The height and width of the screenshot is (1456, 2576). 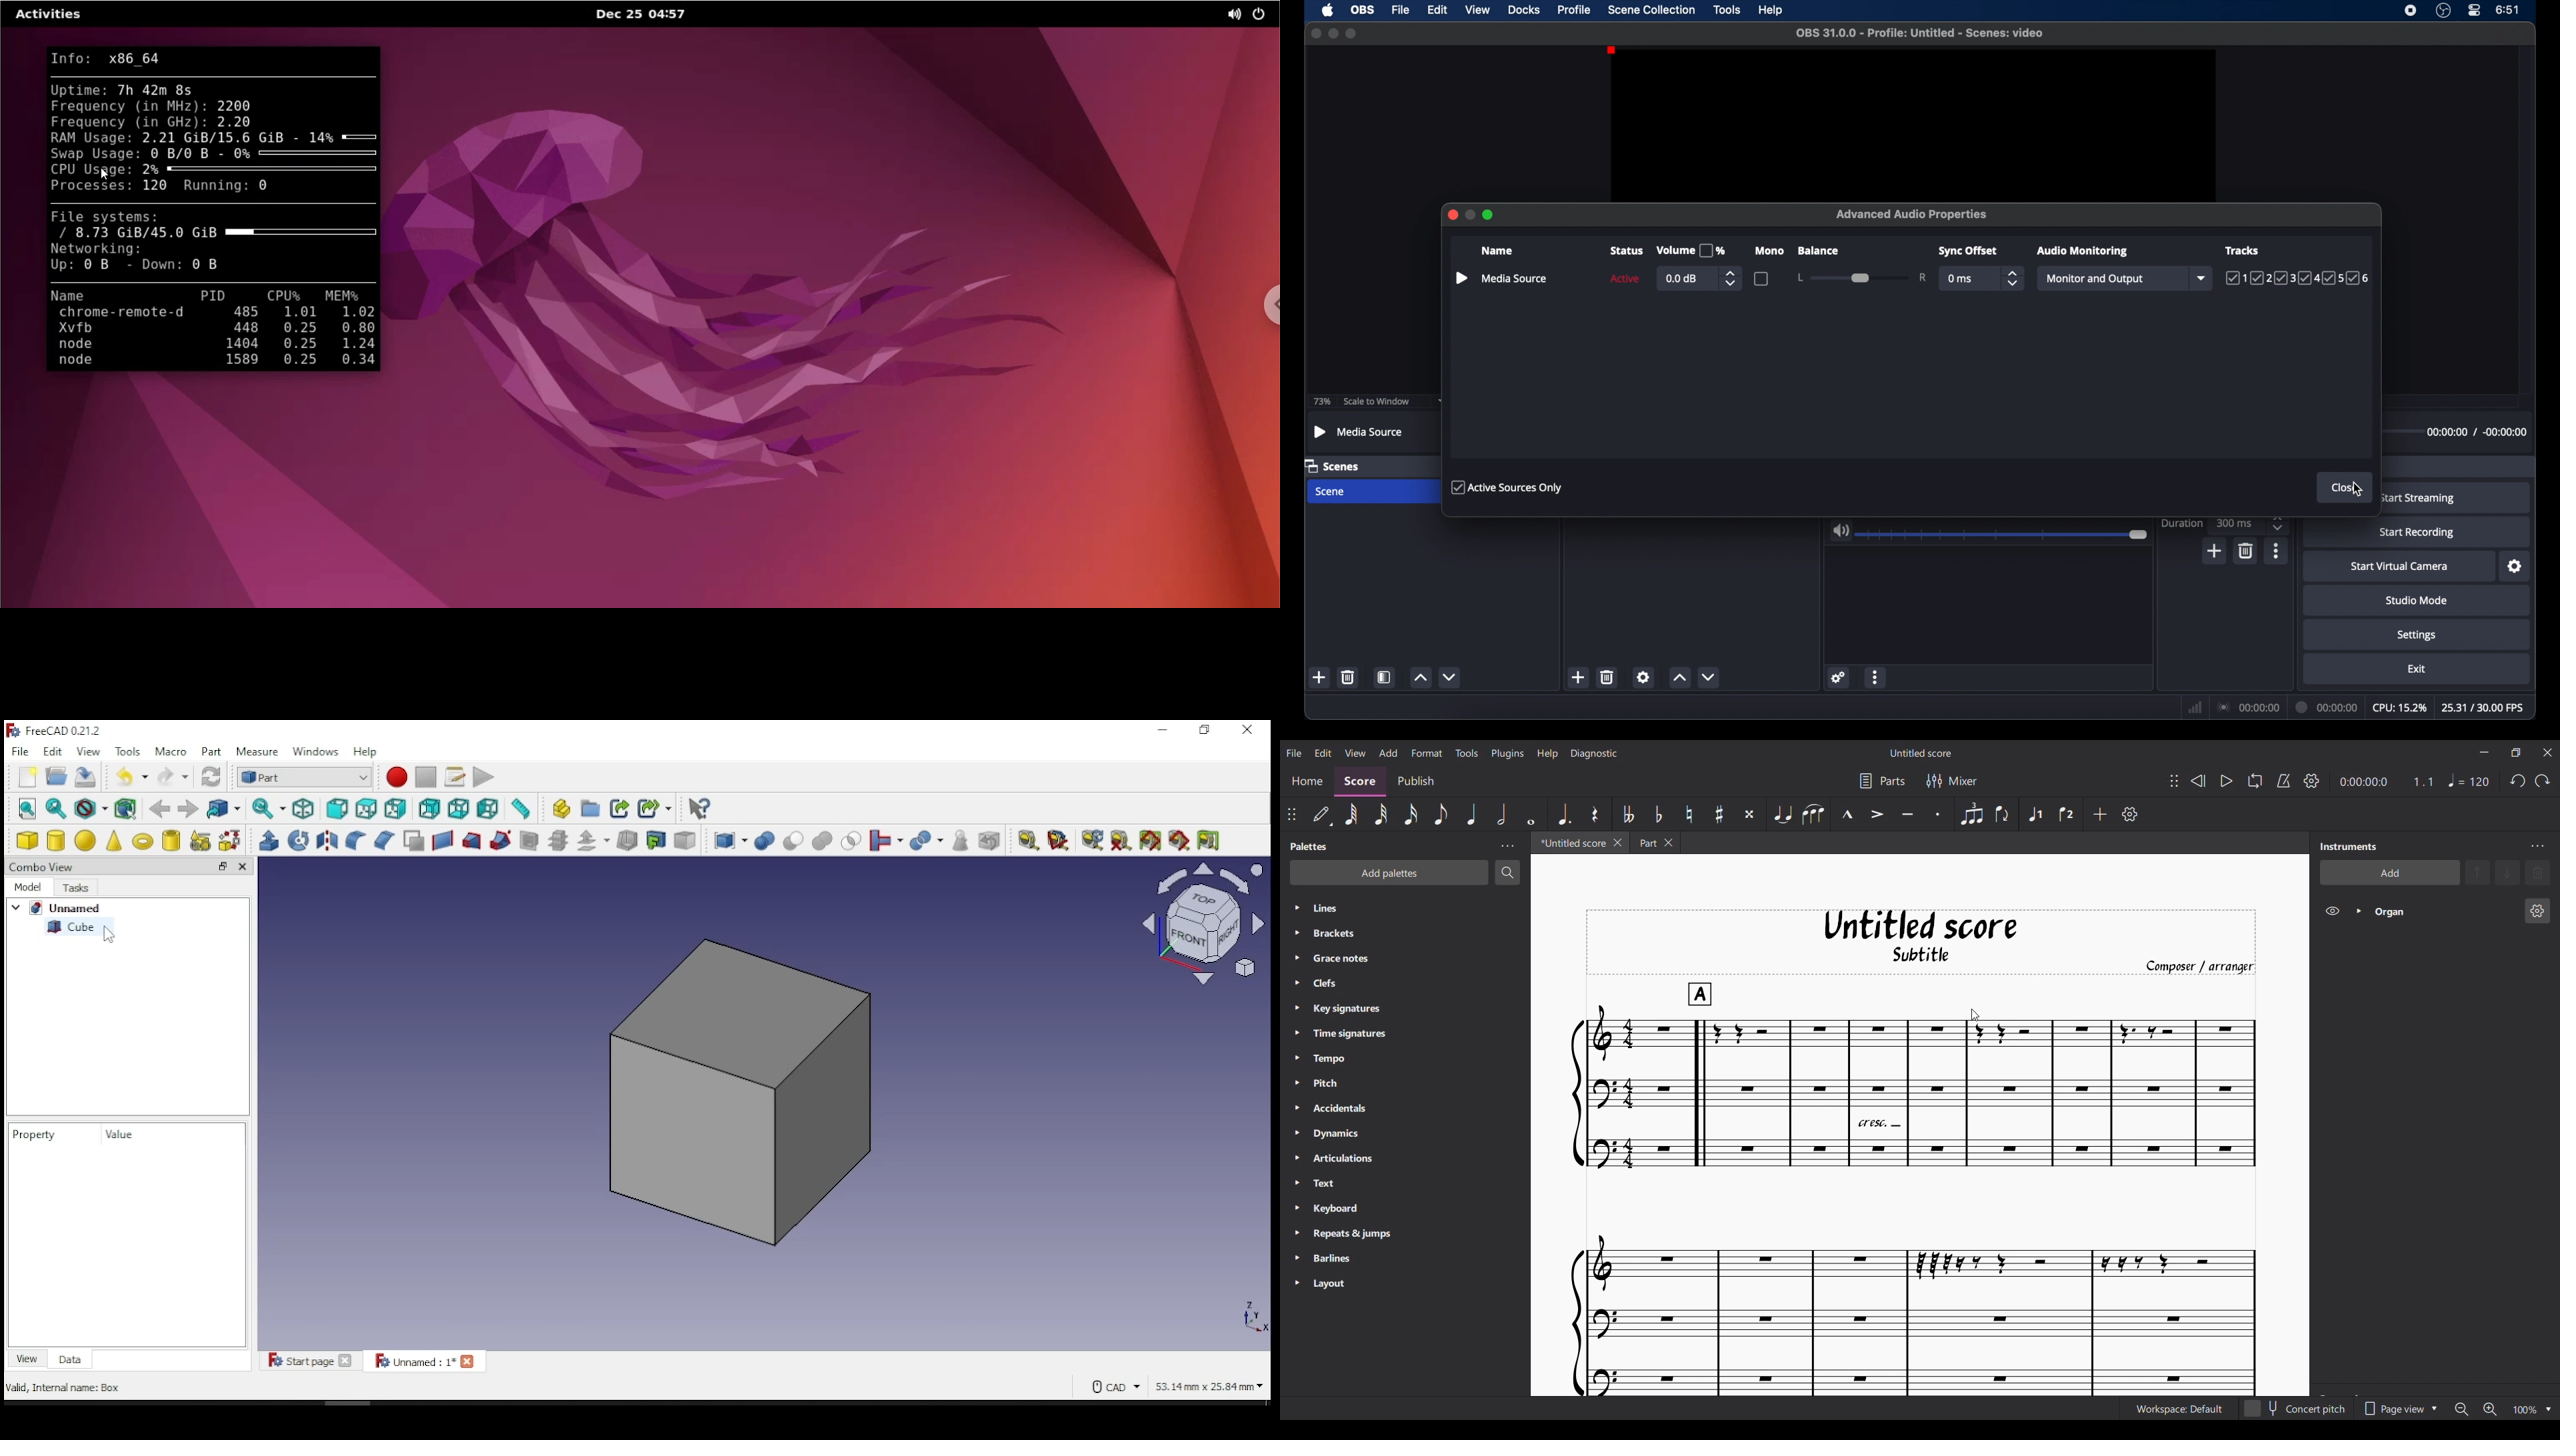 What do you see at coordinates (1297, 1095) in the screenshot?
I see `Expand respective palette` at bounding box center [1297, 1095].